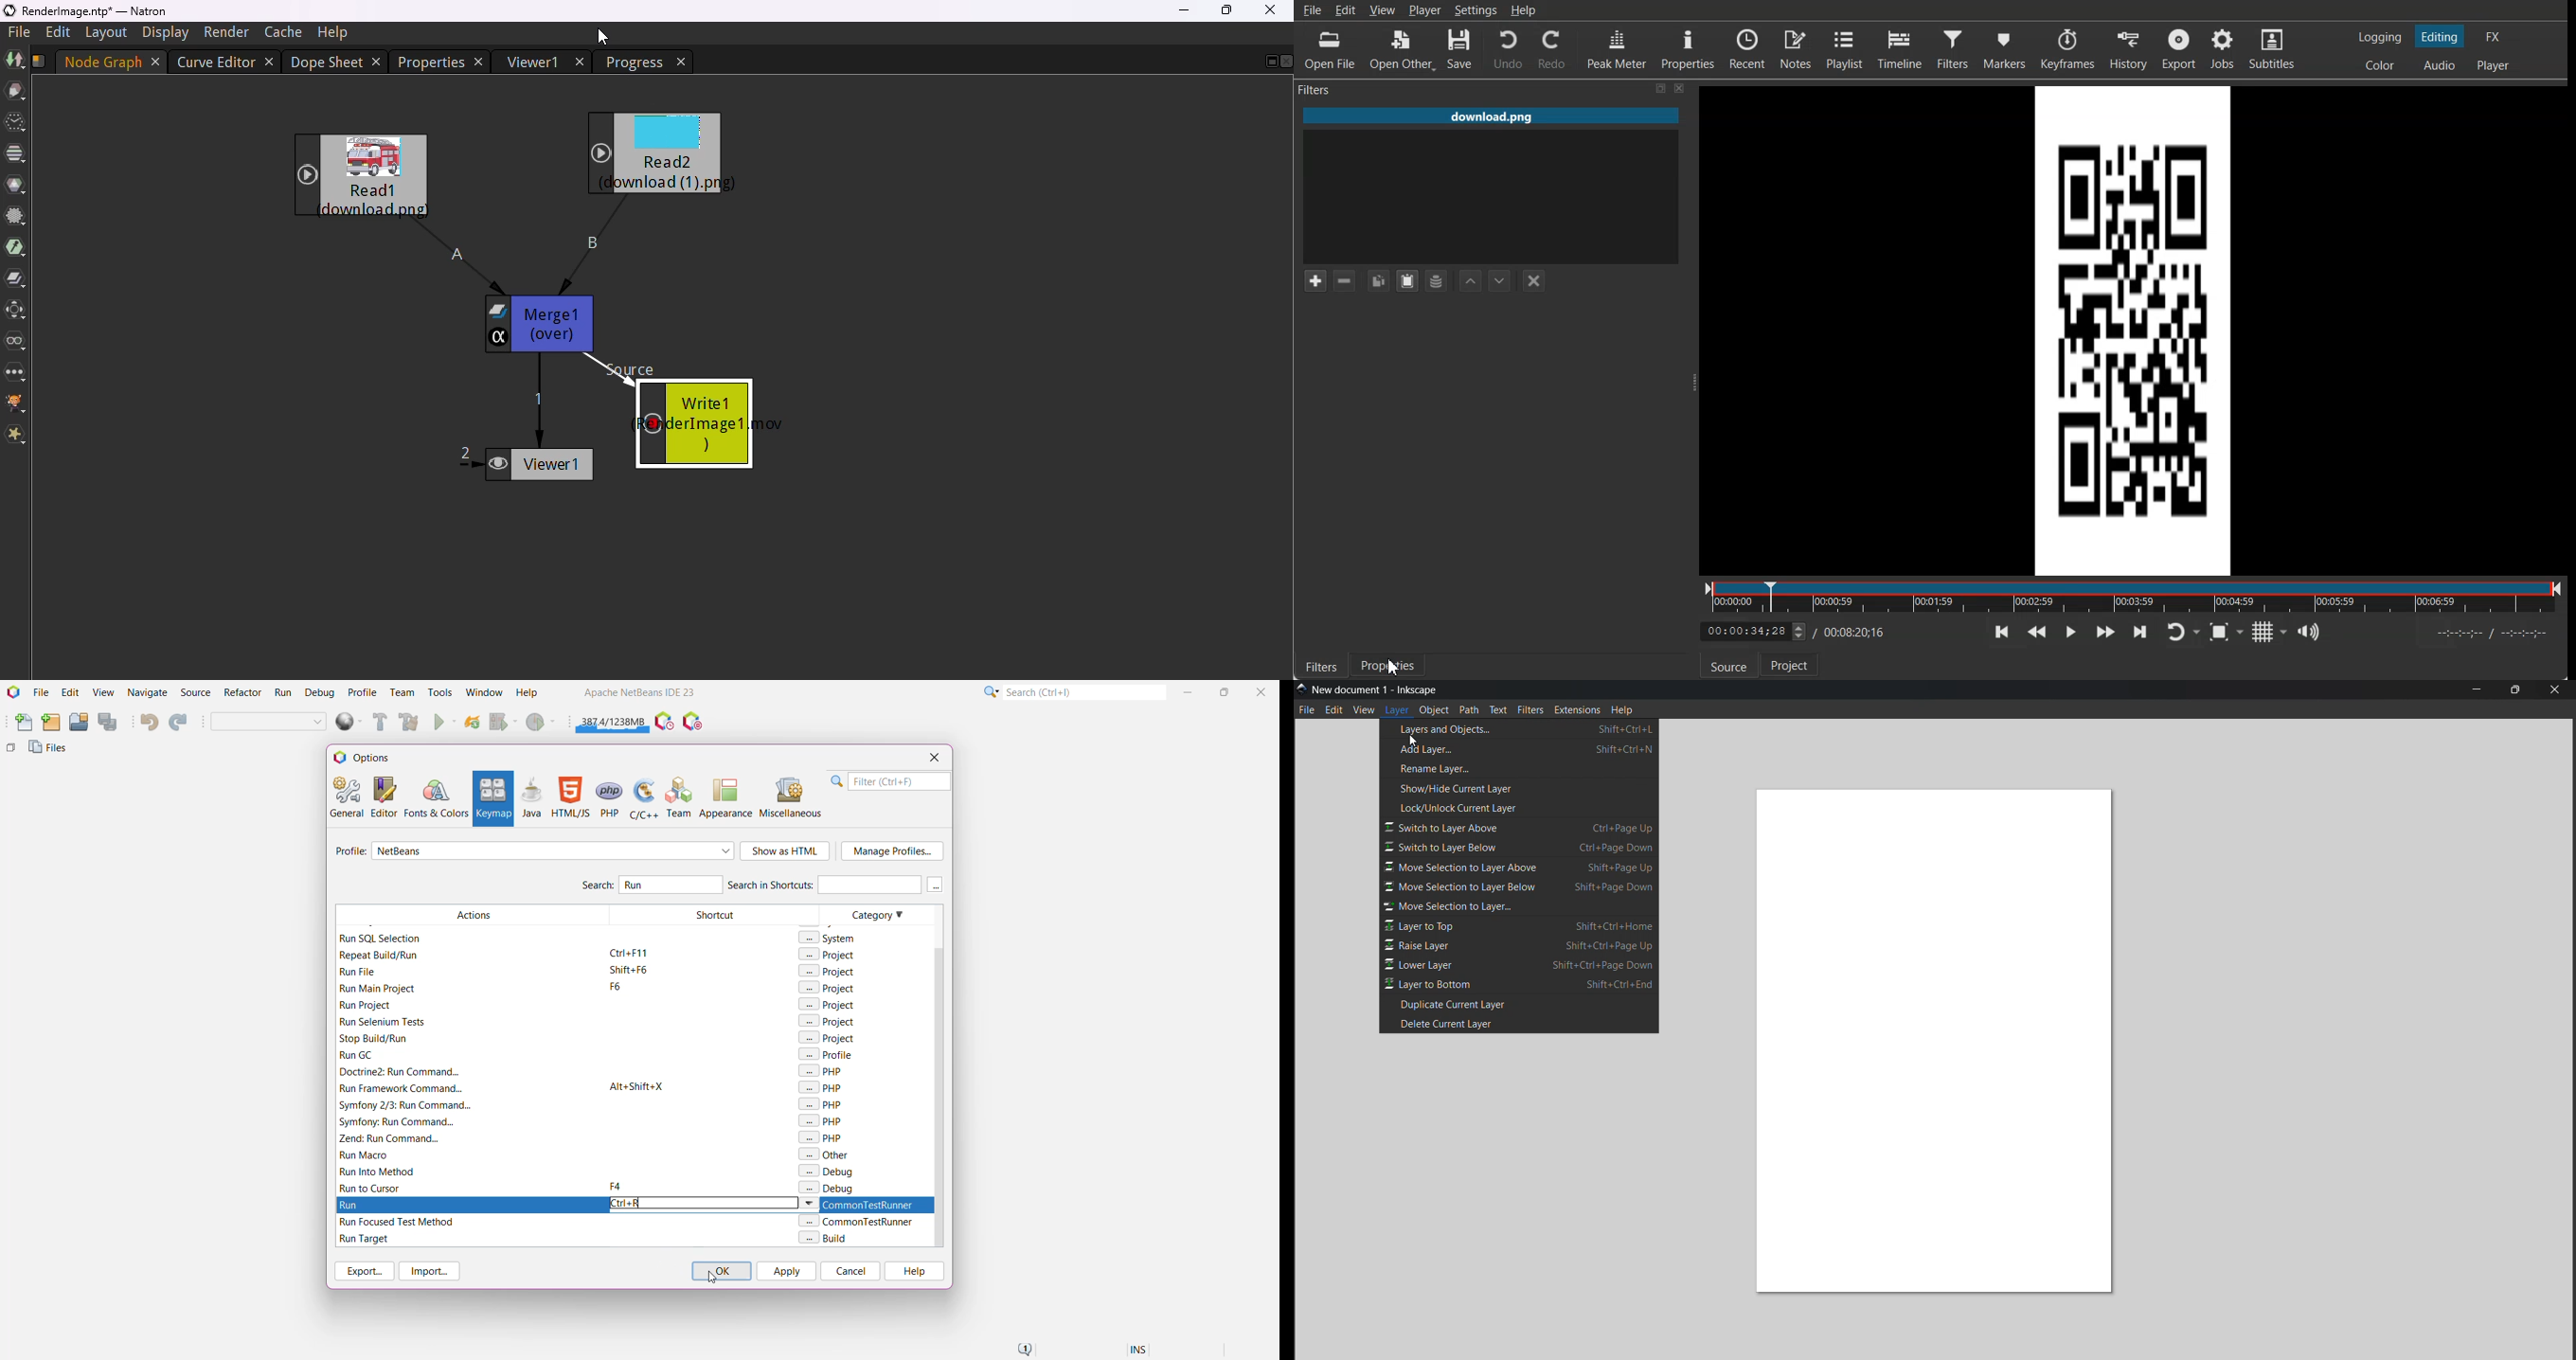  Describe the element at coordinates (1365, 711) in the screenshot. I see `view` at that location.